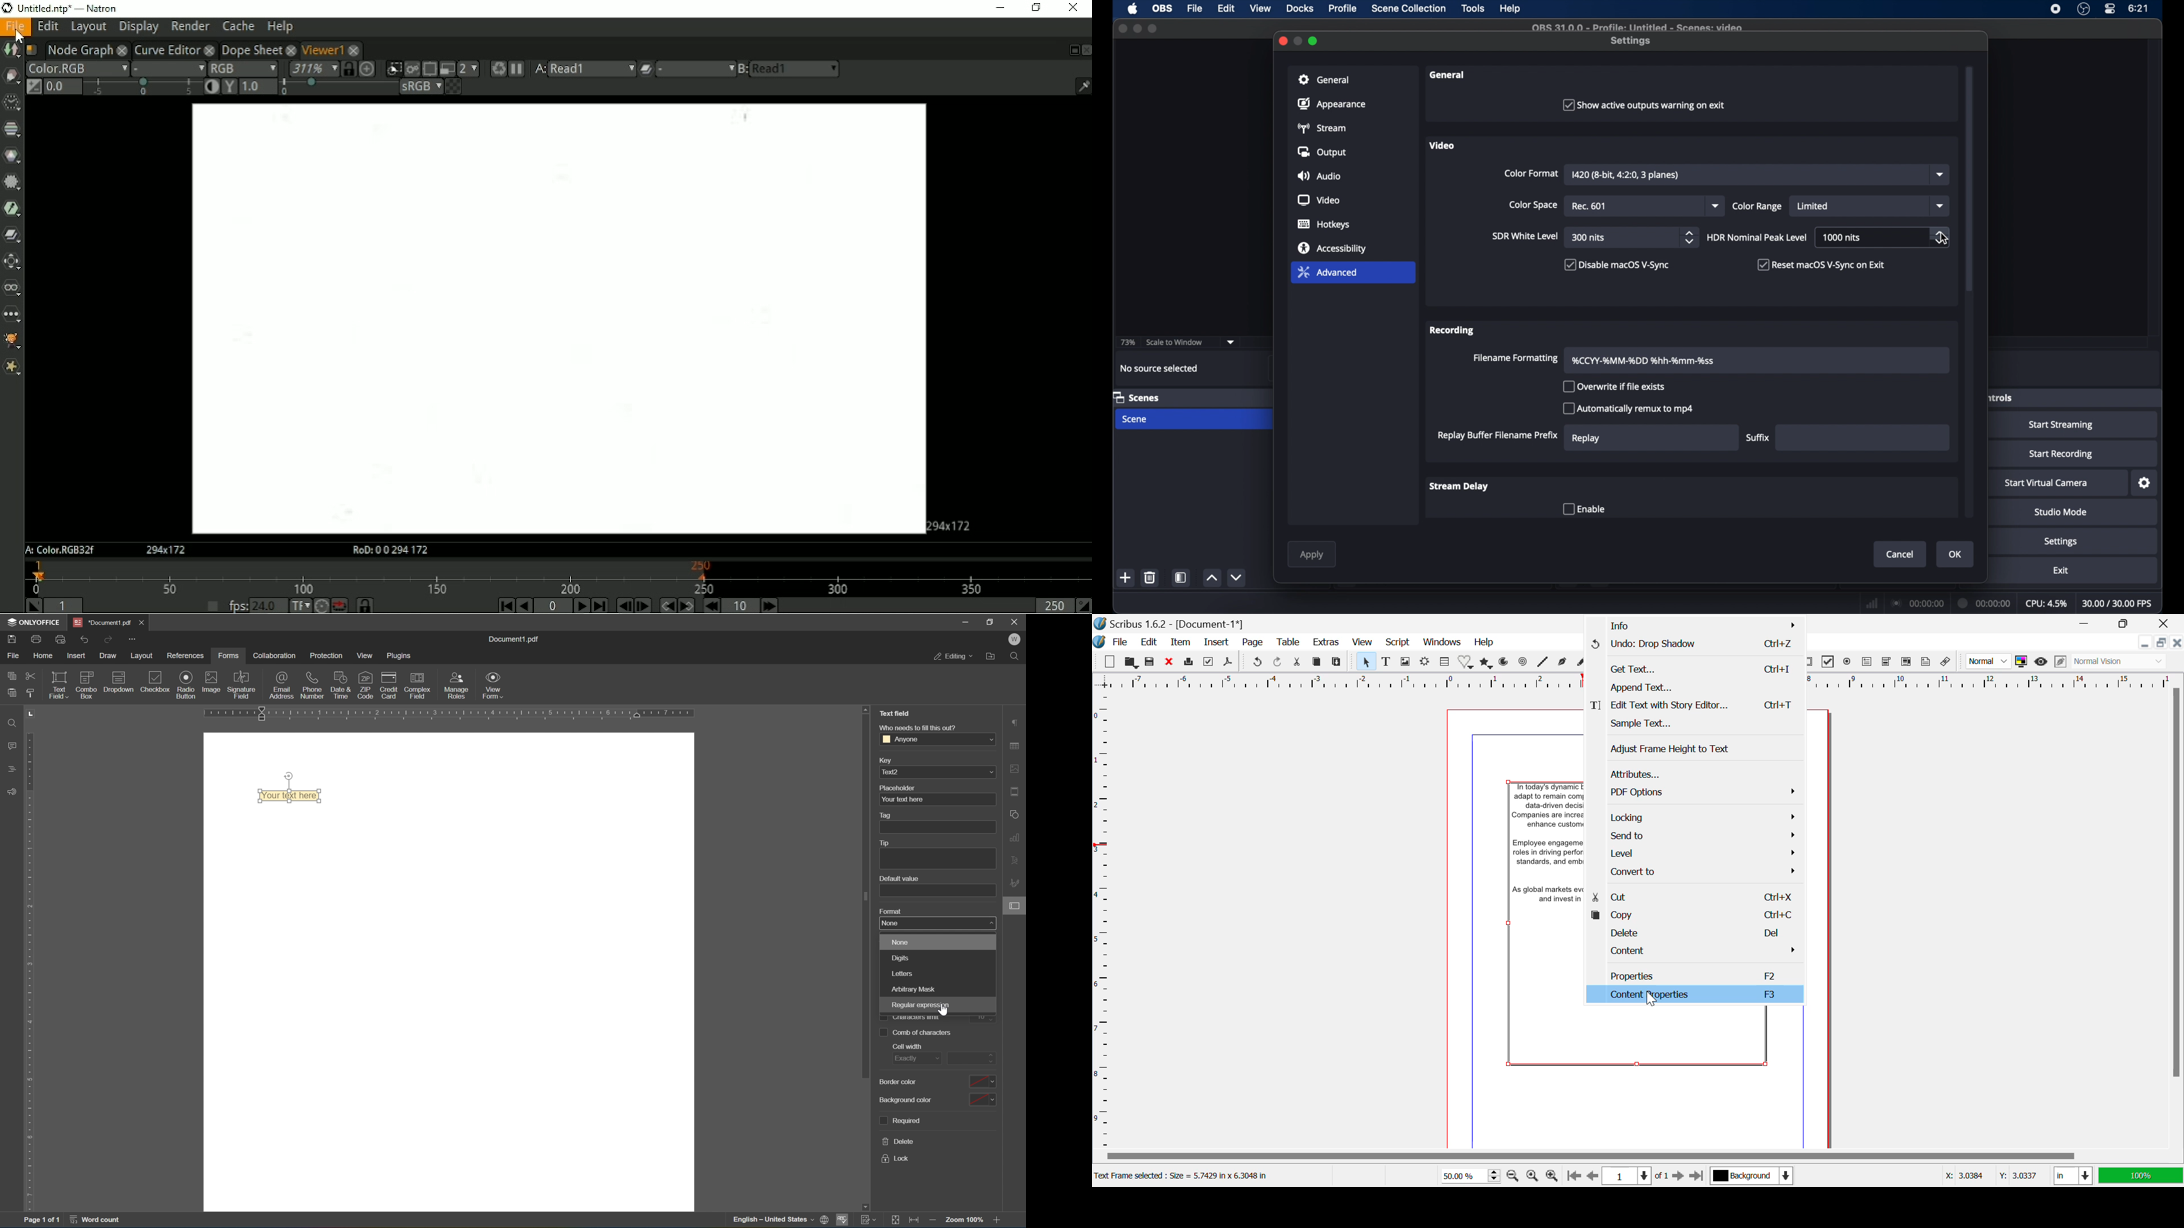 Image resolution: width=2184 pixels, height=1232 pixels. Describe the element at coordinates (1181, 578) in the screenshot. I see `scene filters` at that location.